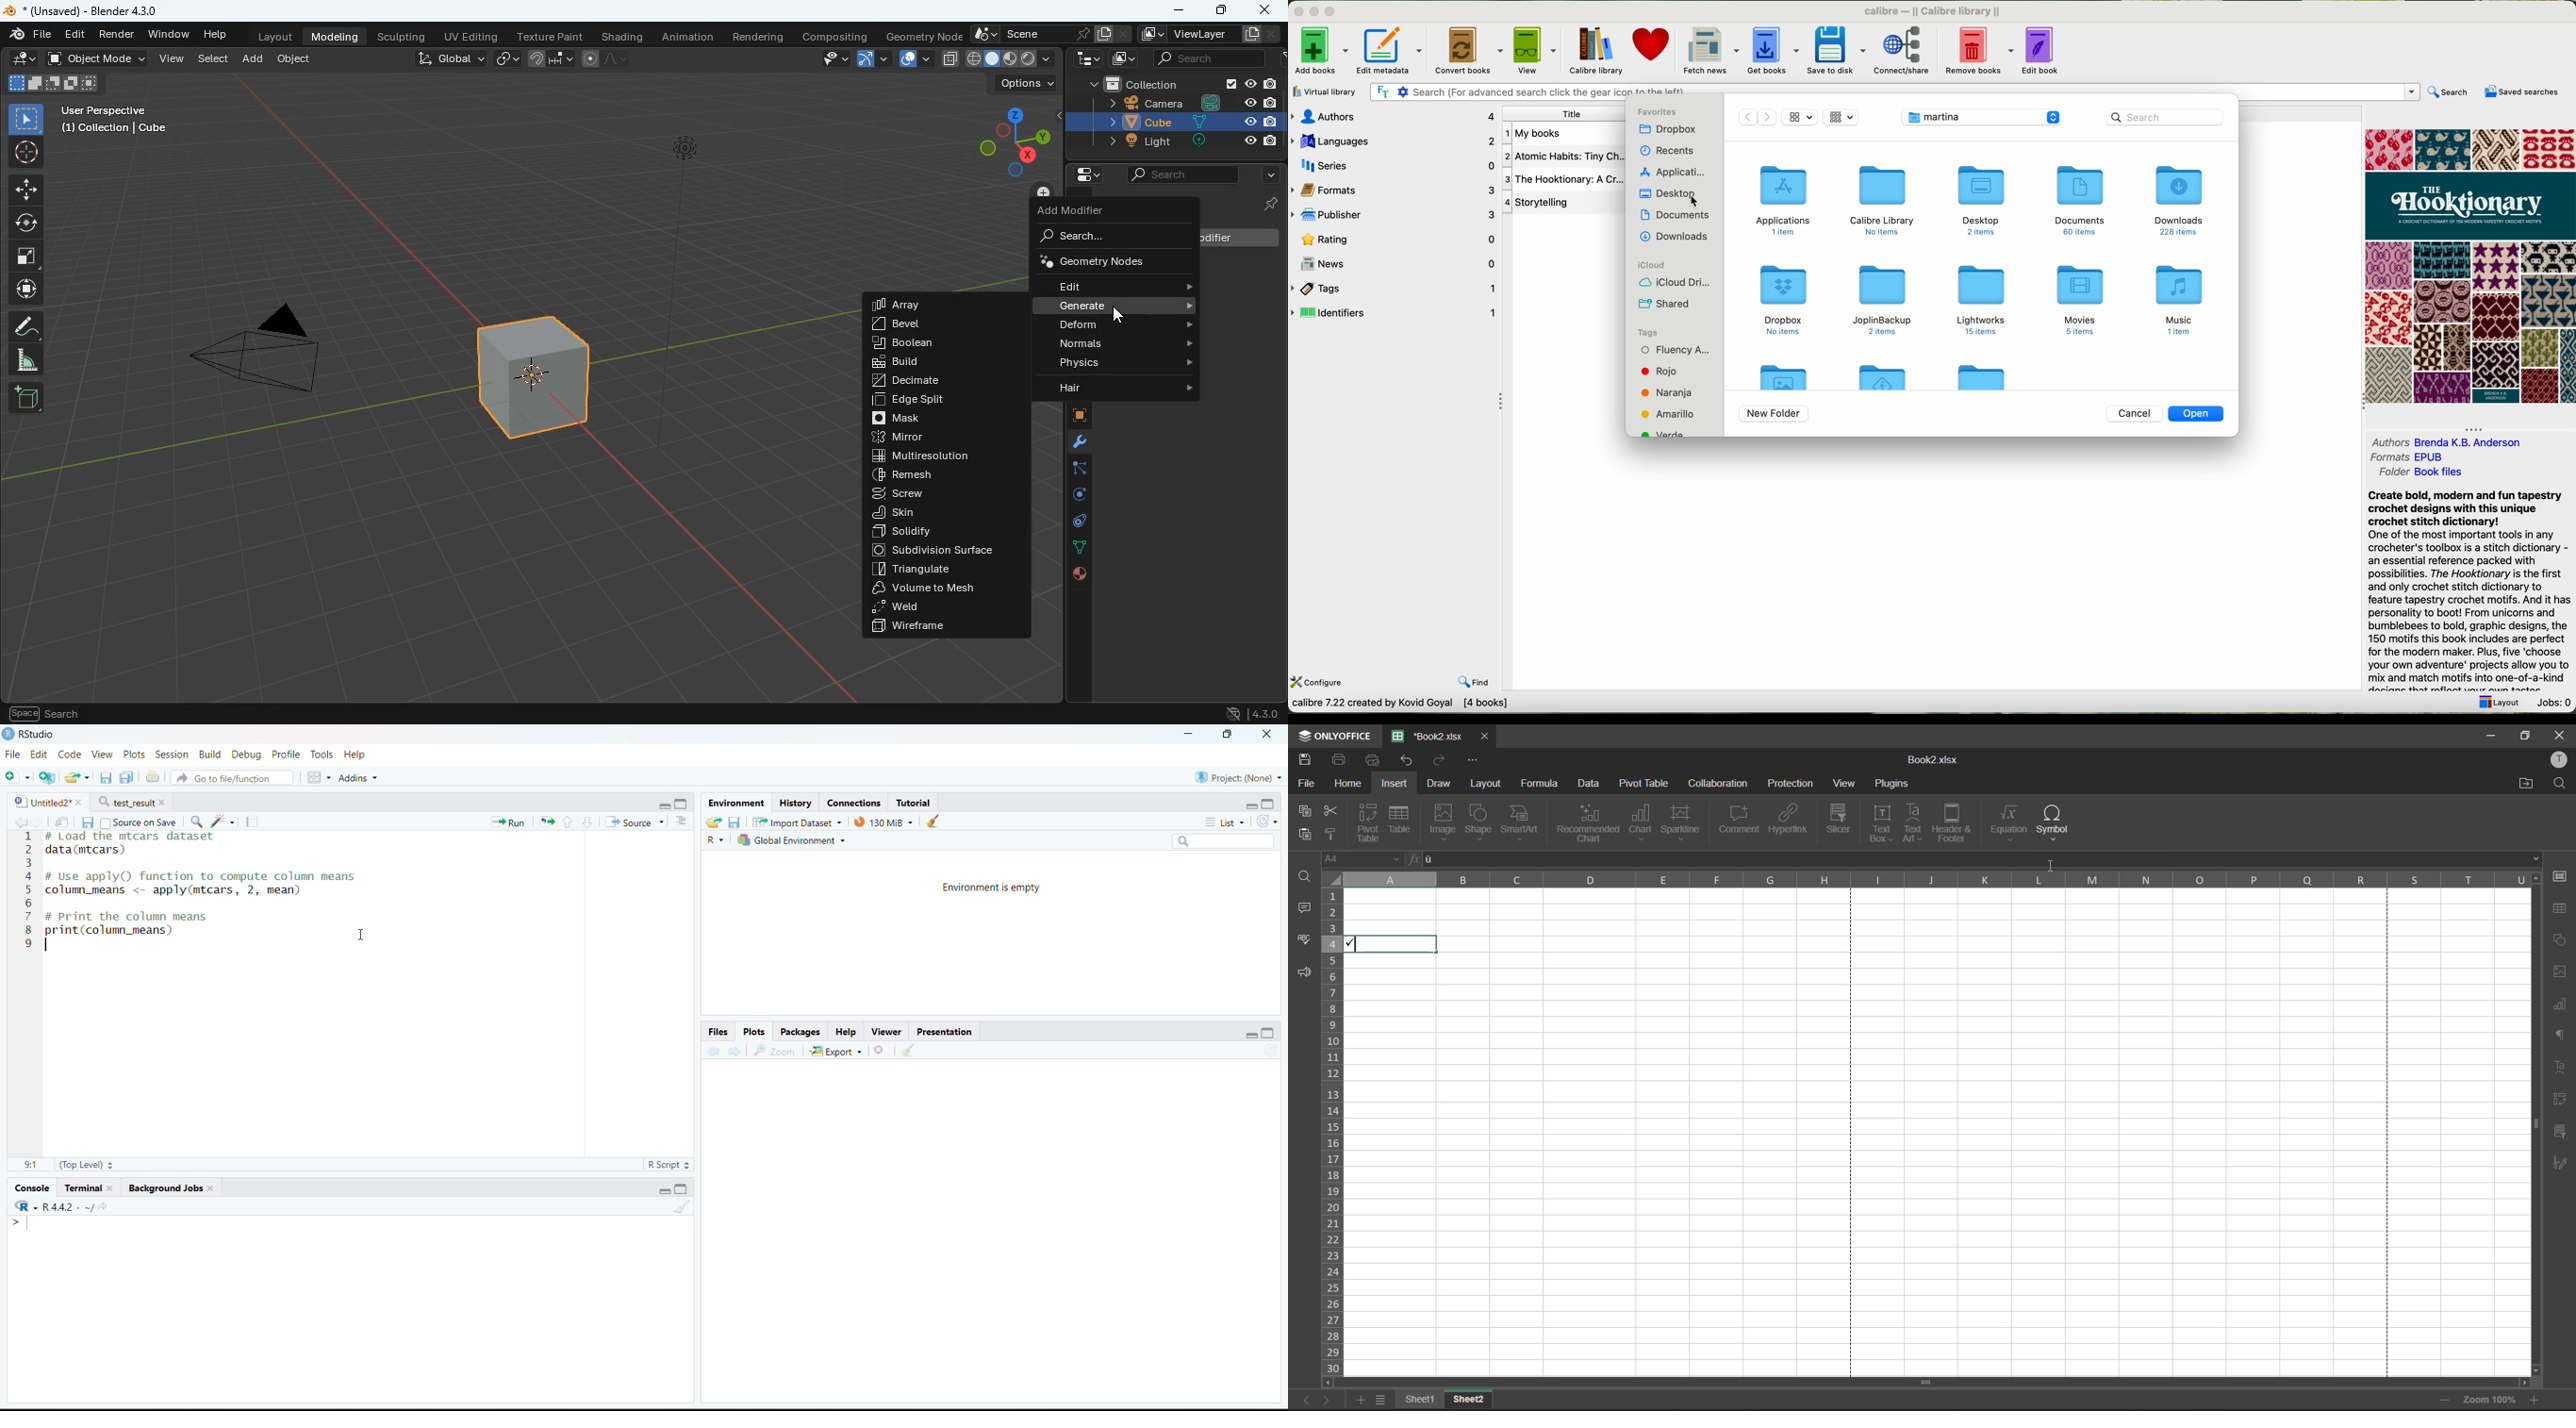 The width and height of the screenshot is (2576, 1428). What do you see at coordinates (1678, 285) in the screenshot?
I see `icloud drive` at bounding box center [1678, 285].